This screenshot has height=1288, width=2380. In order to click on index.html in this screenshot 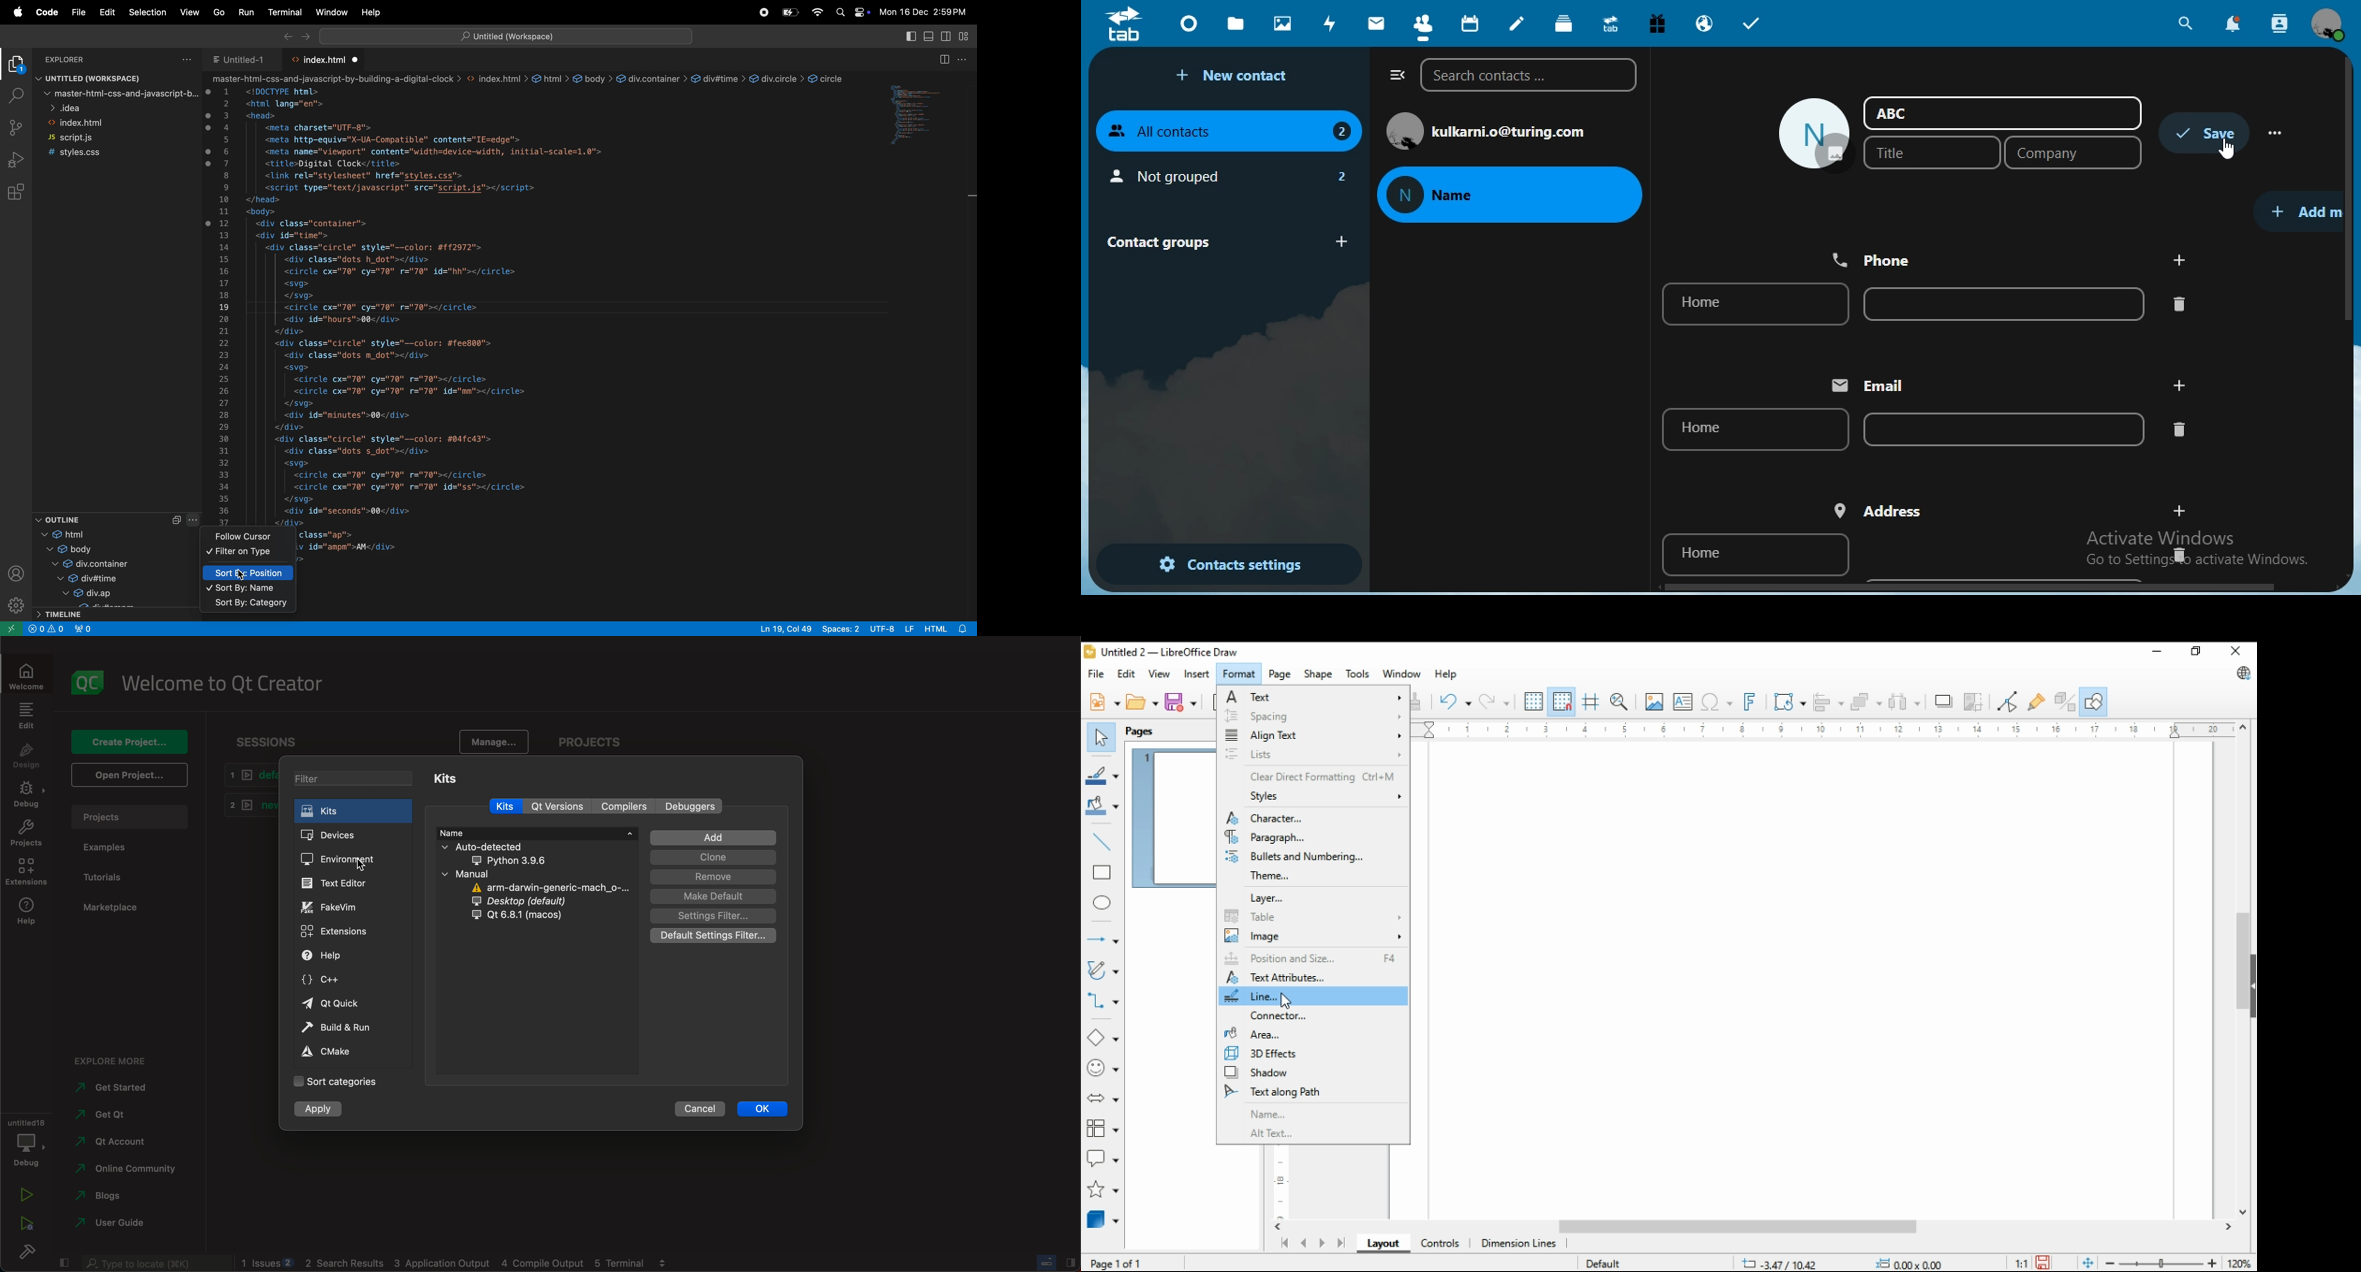, I will do `click(325, 60)`.